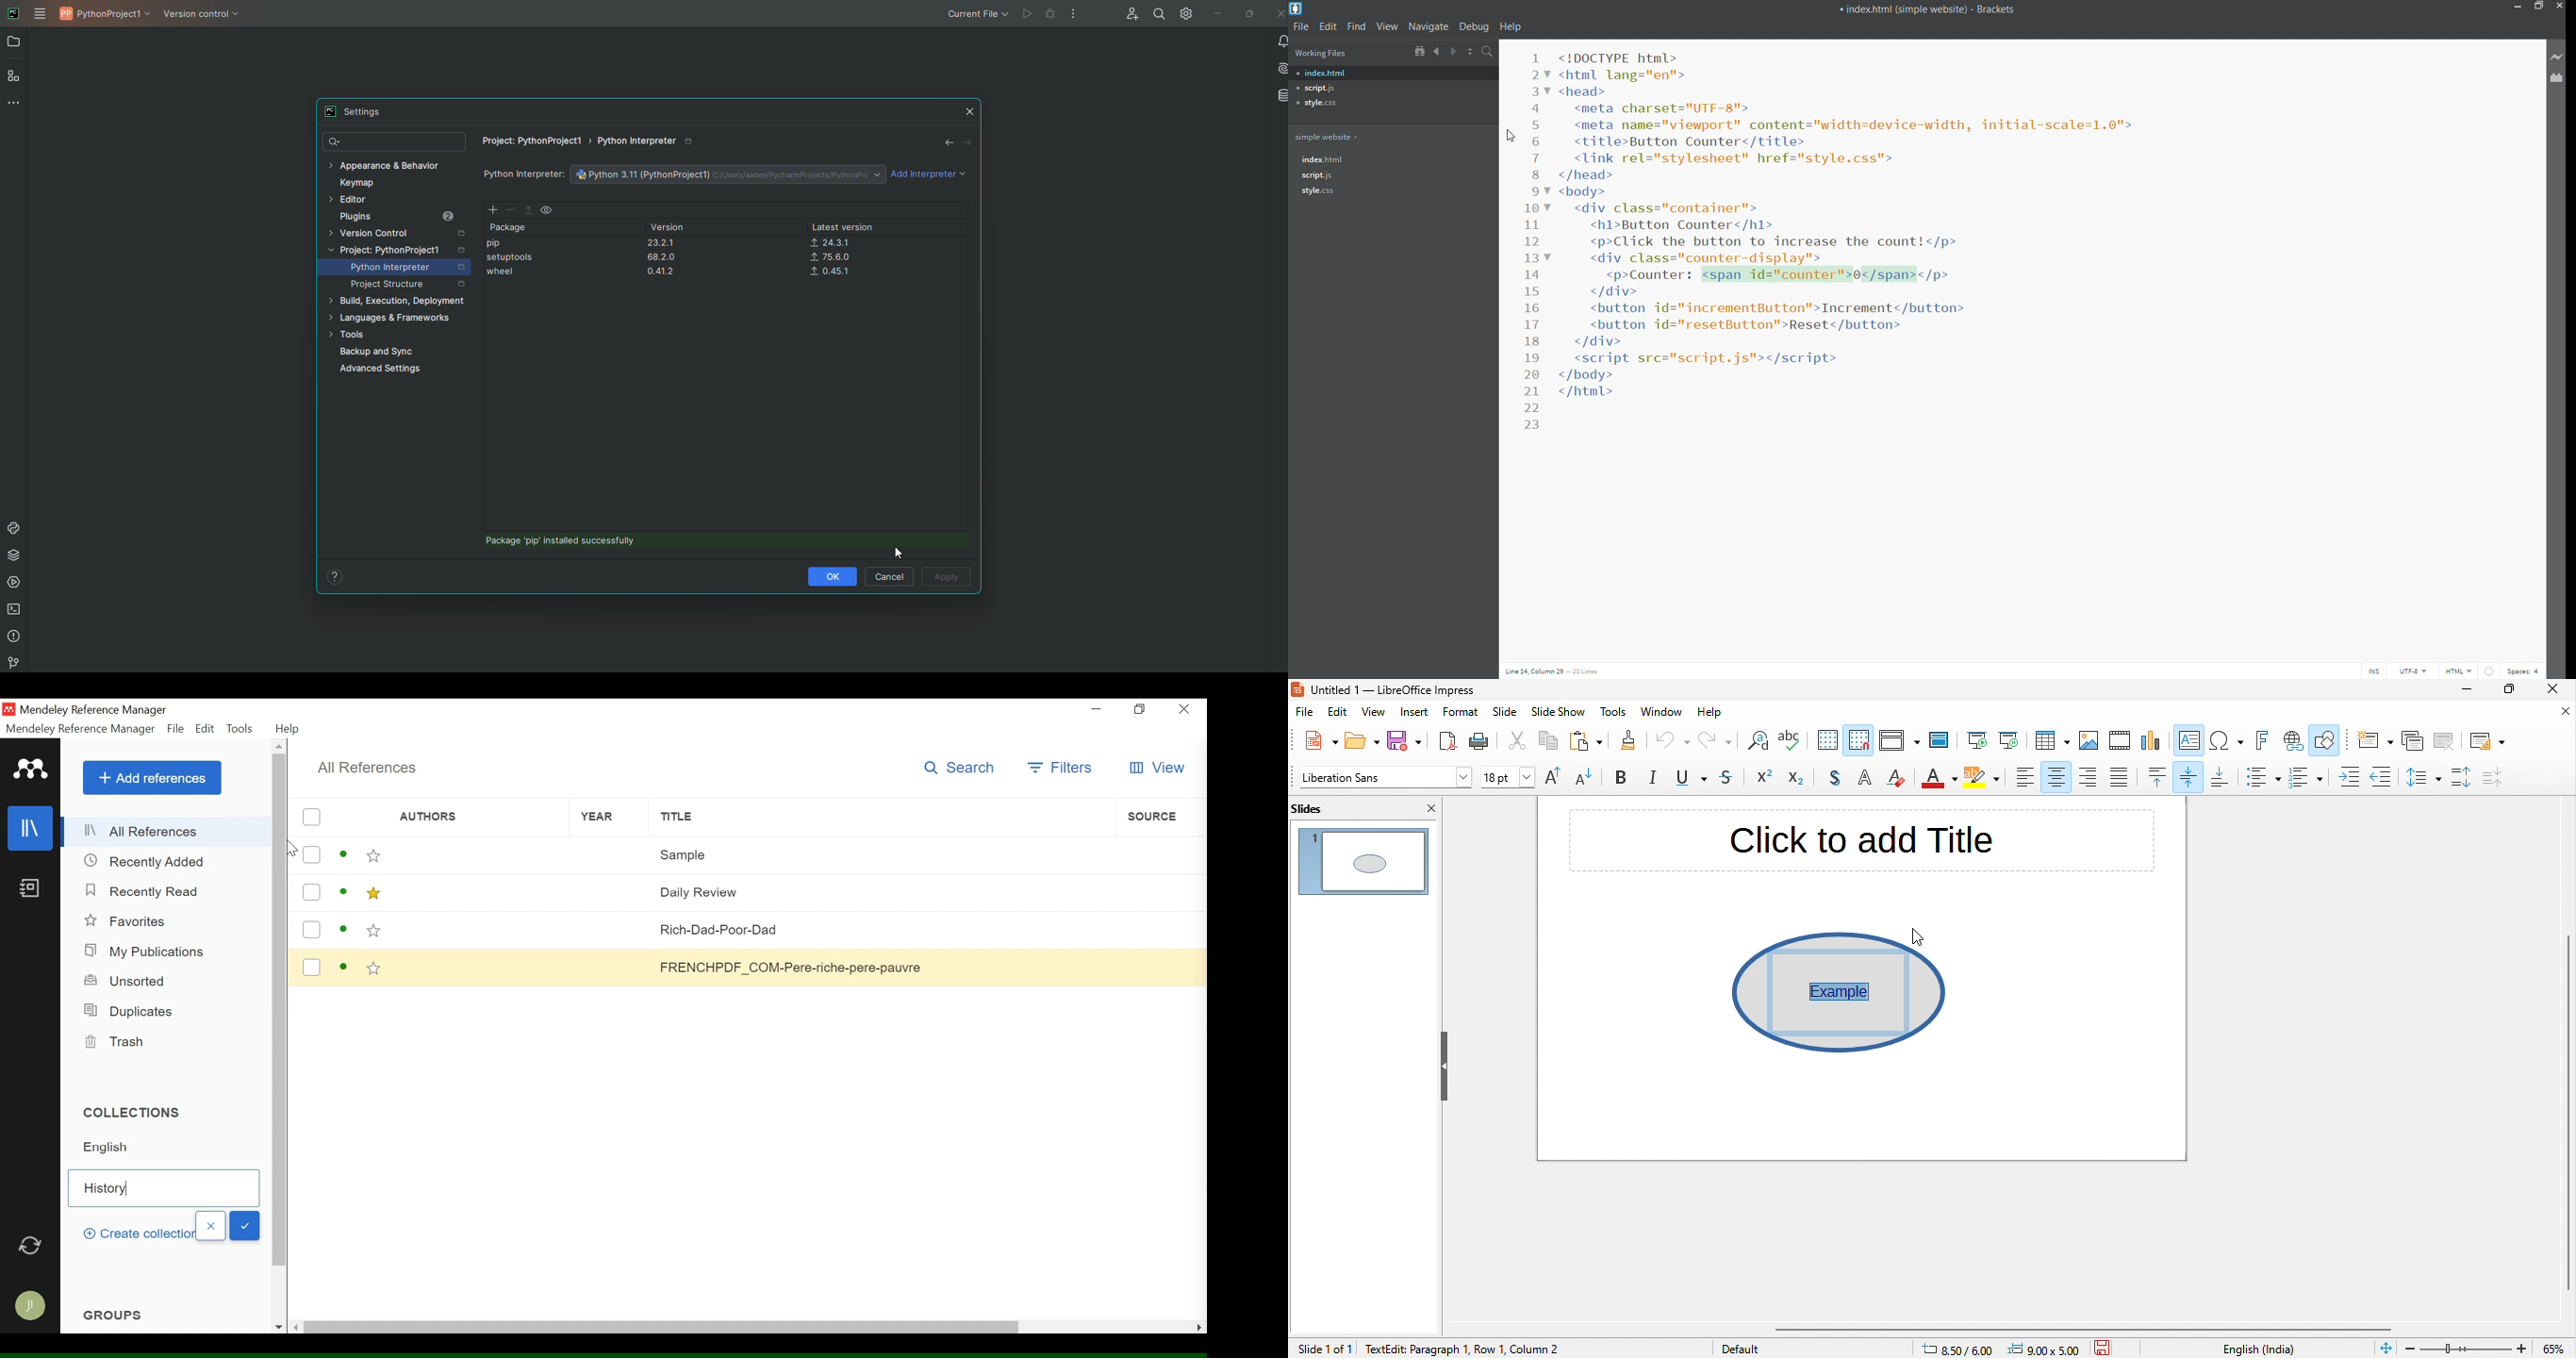 Image resolution: width=2576 pixels, height=1372 pixels. I want to click on AI, so click(1279, 68).